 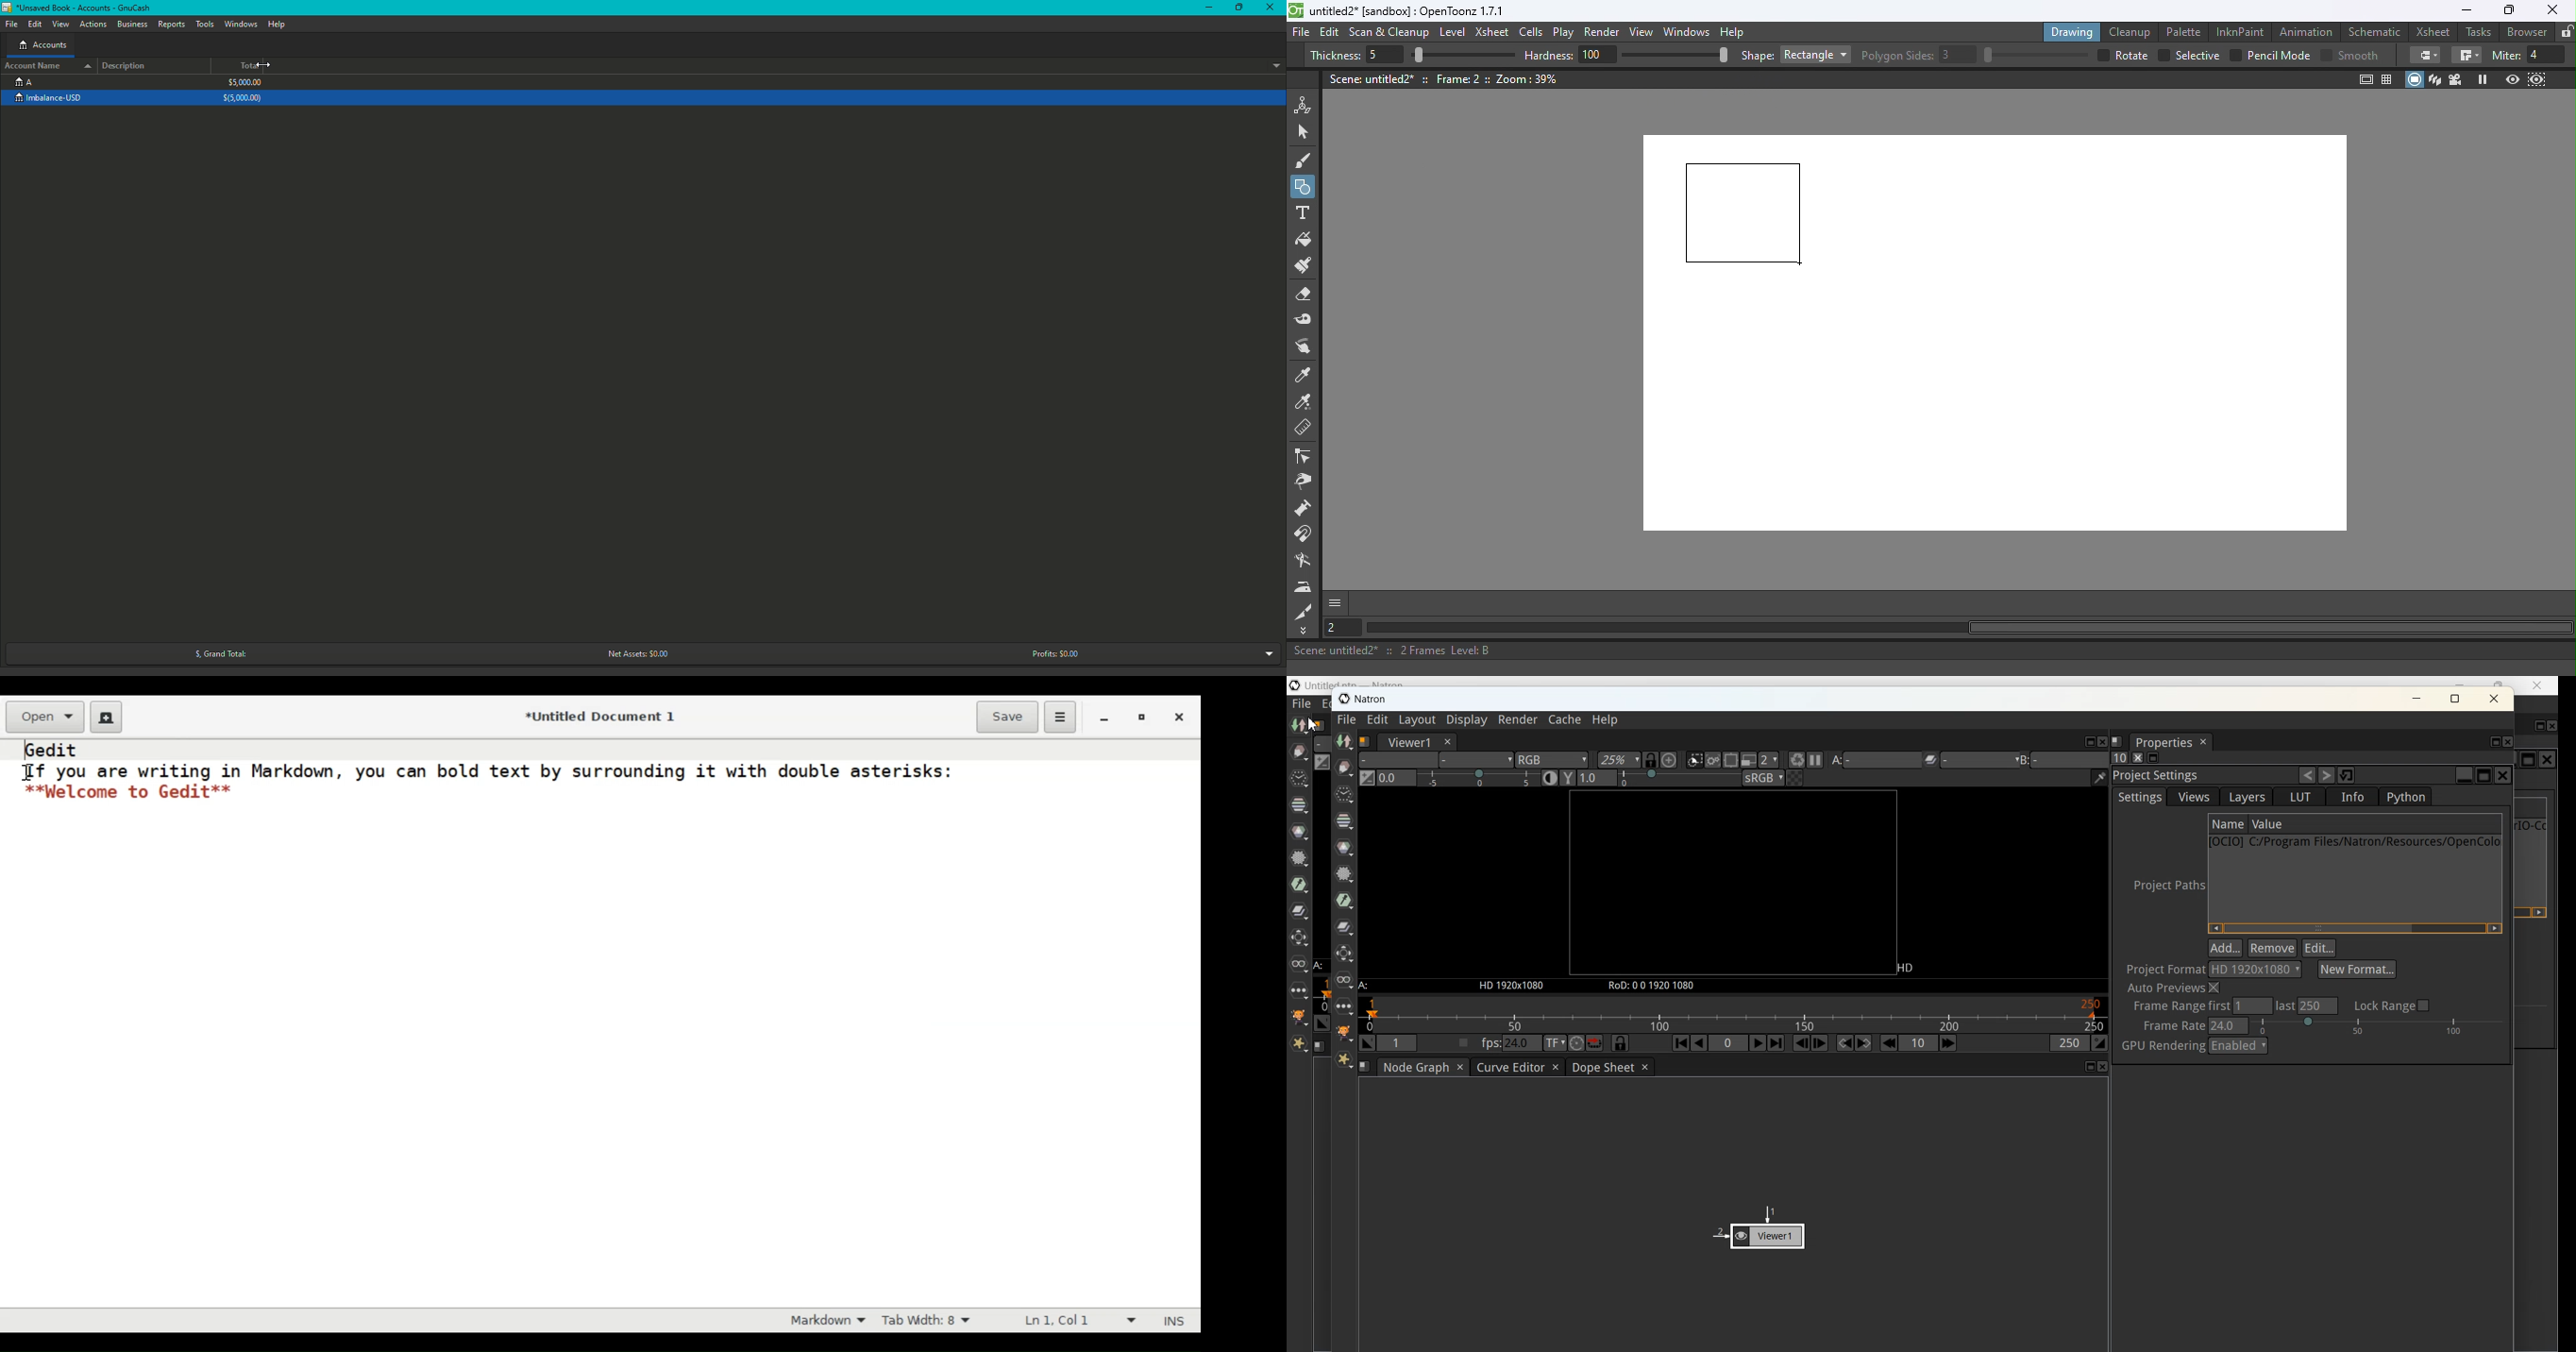 What do you see at coordinates (1008, 715) in the screenshot?
I see `Save` at bounding box center [1008, 715].